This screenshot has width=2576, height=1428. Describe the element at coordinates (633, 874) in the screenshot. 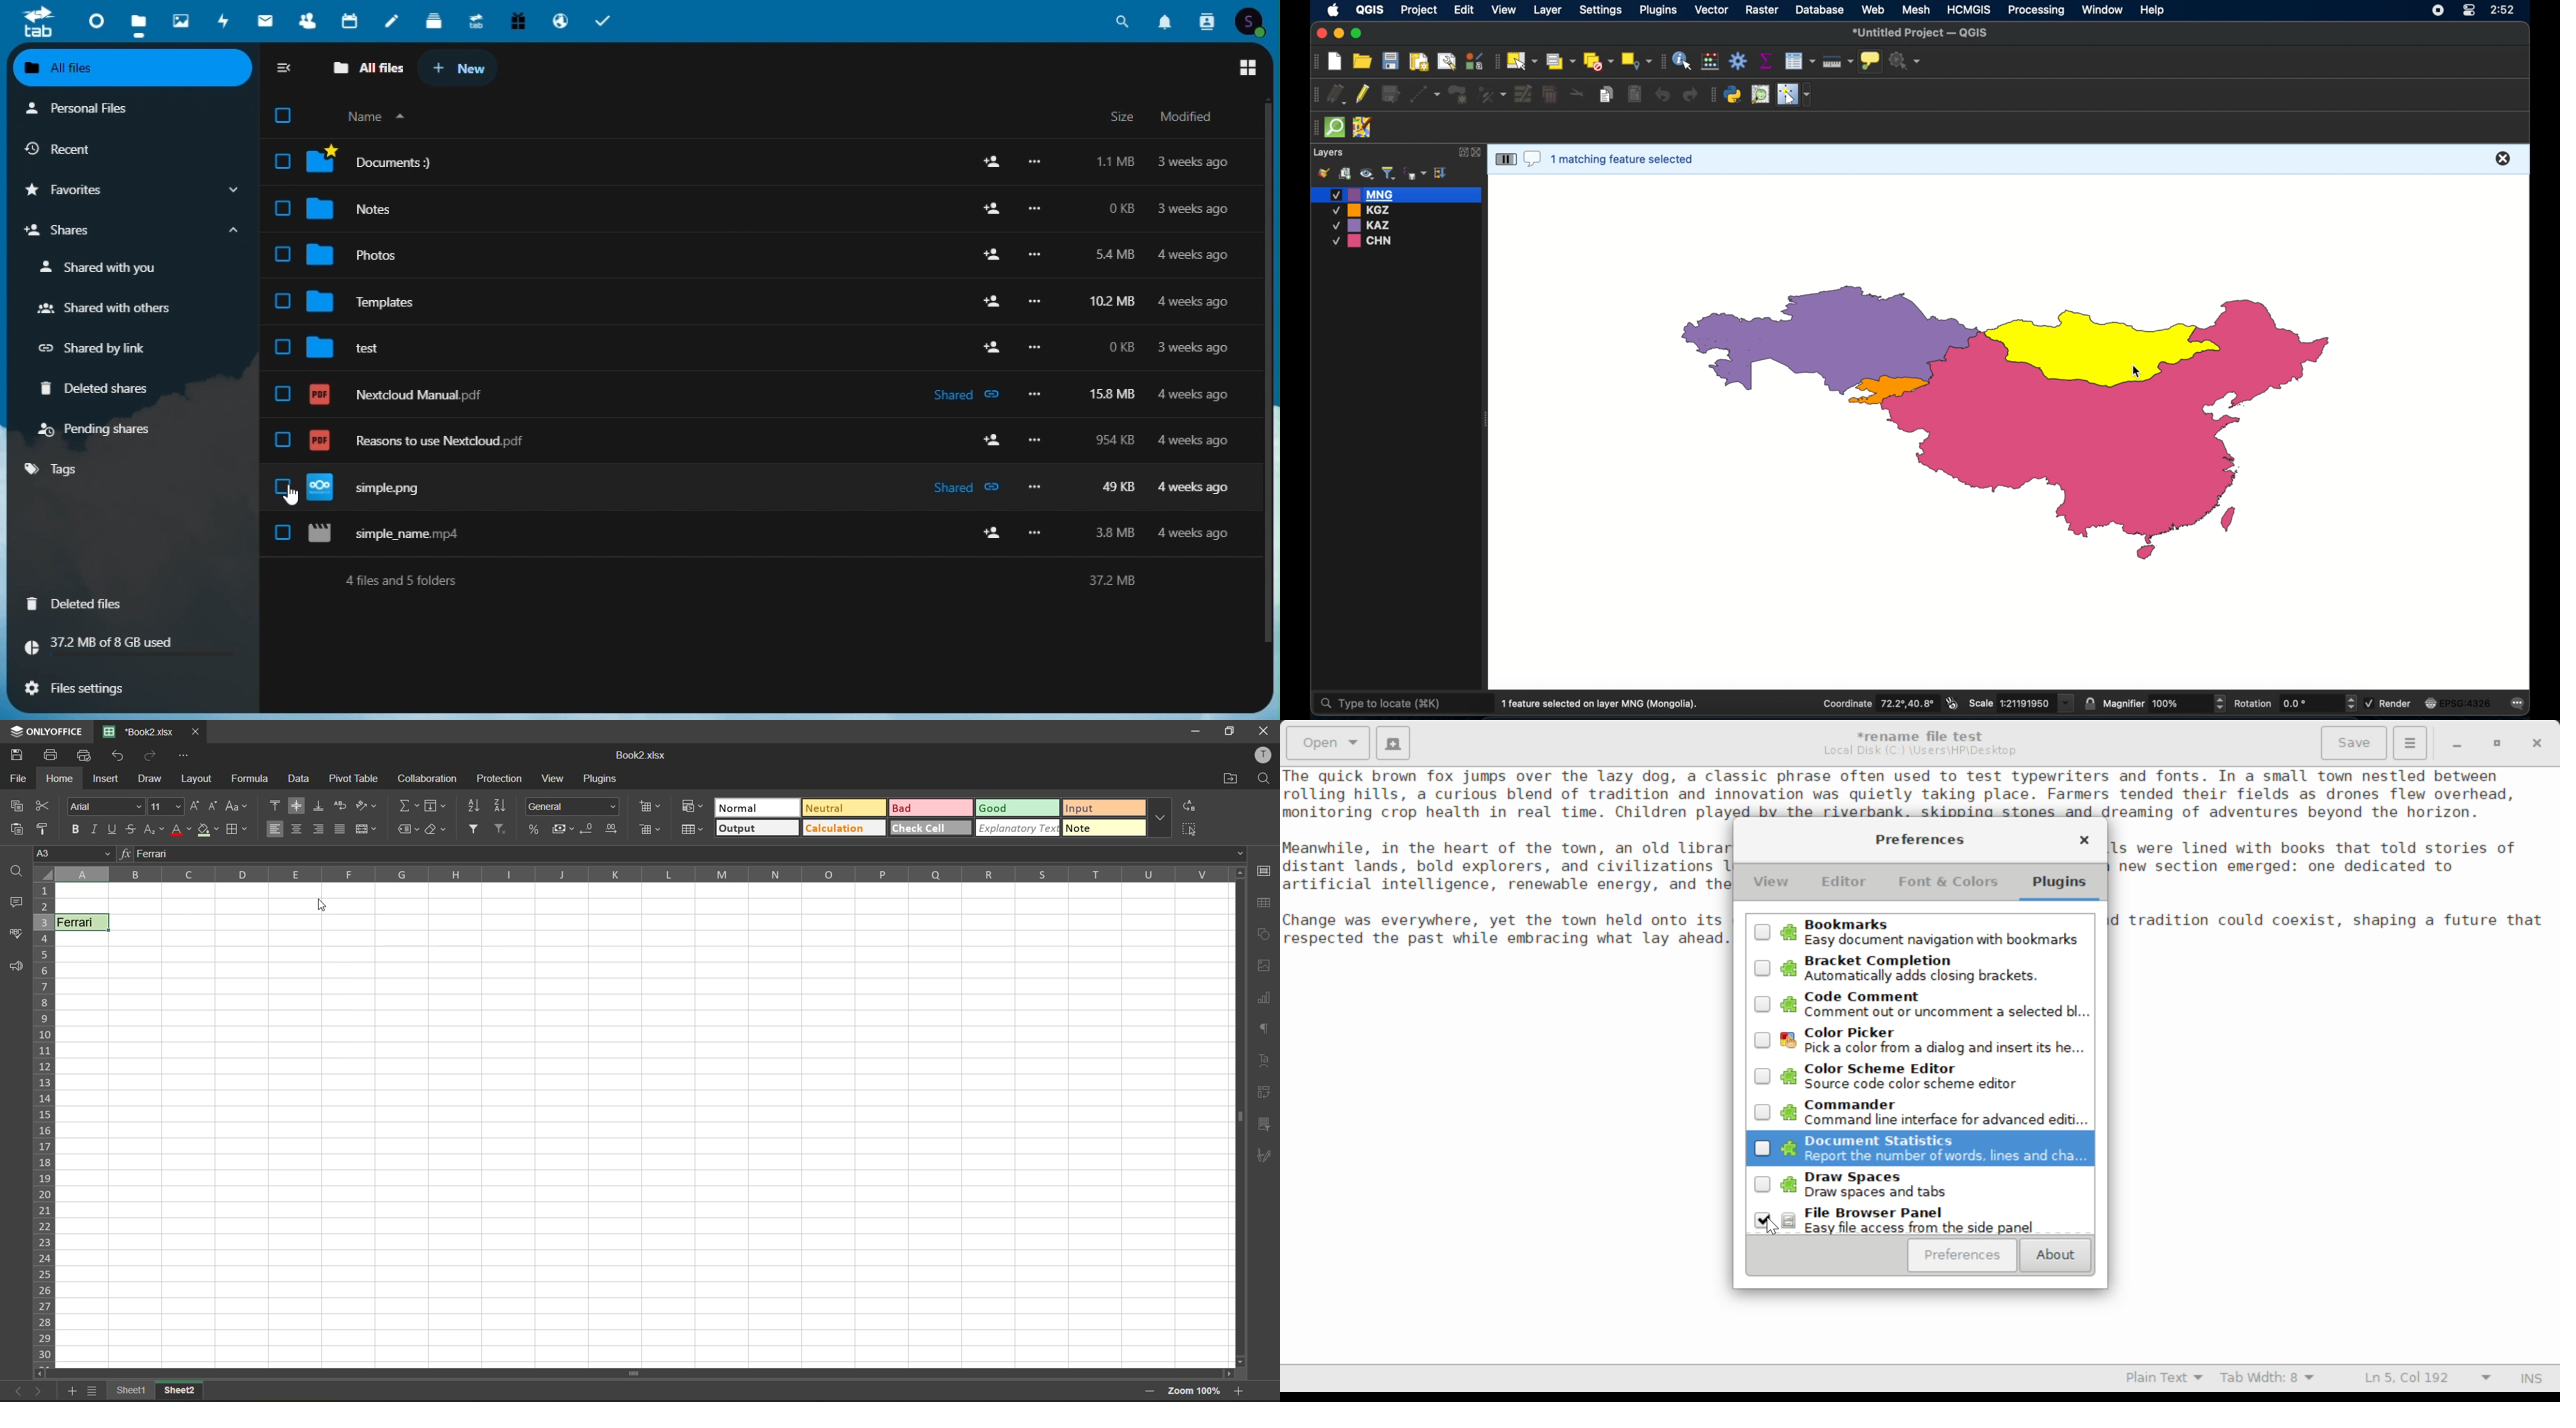

I see `column names` at that location.